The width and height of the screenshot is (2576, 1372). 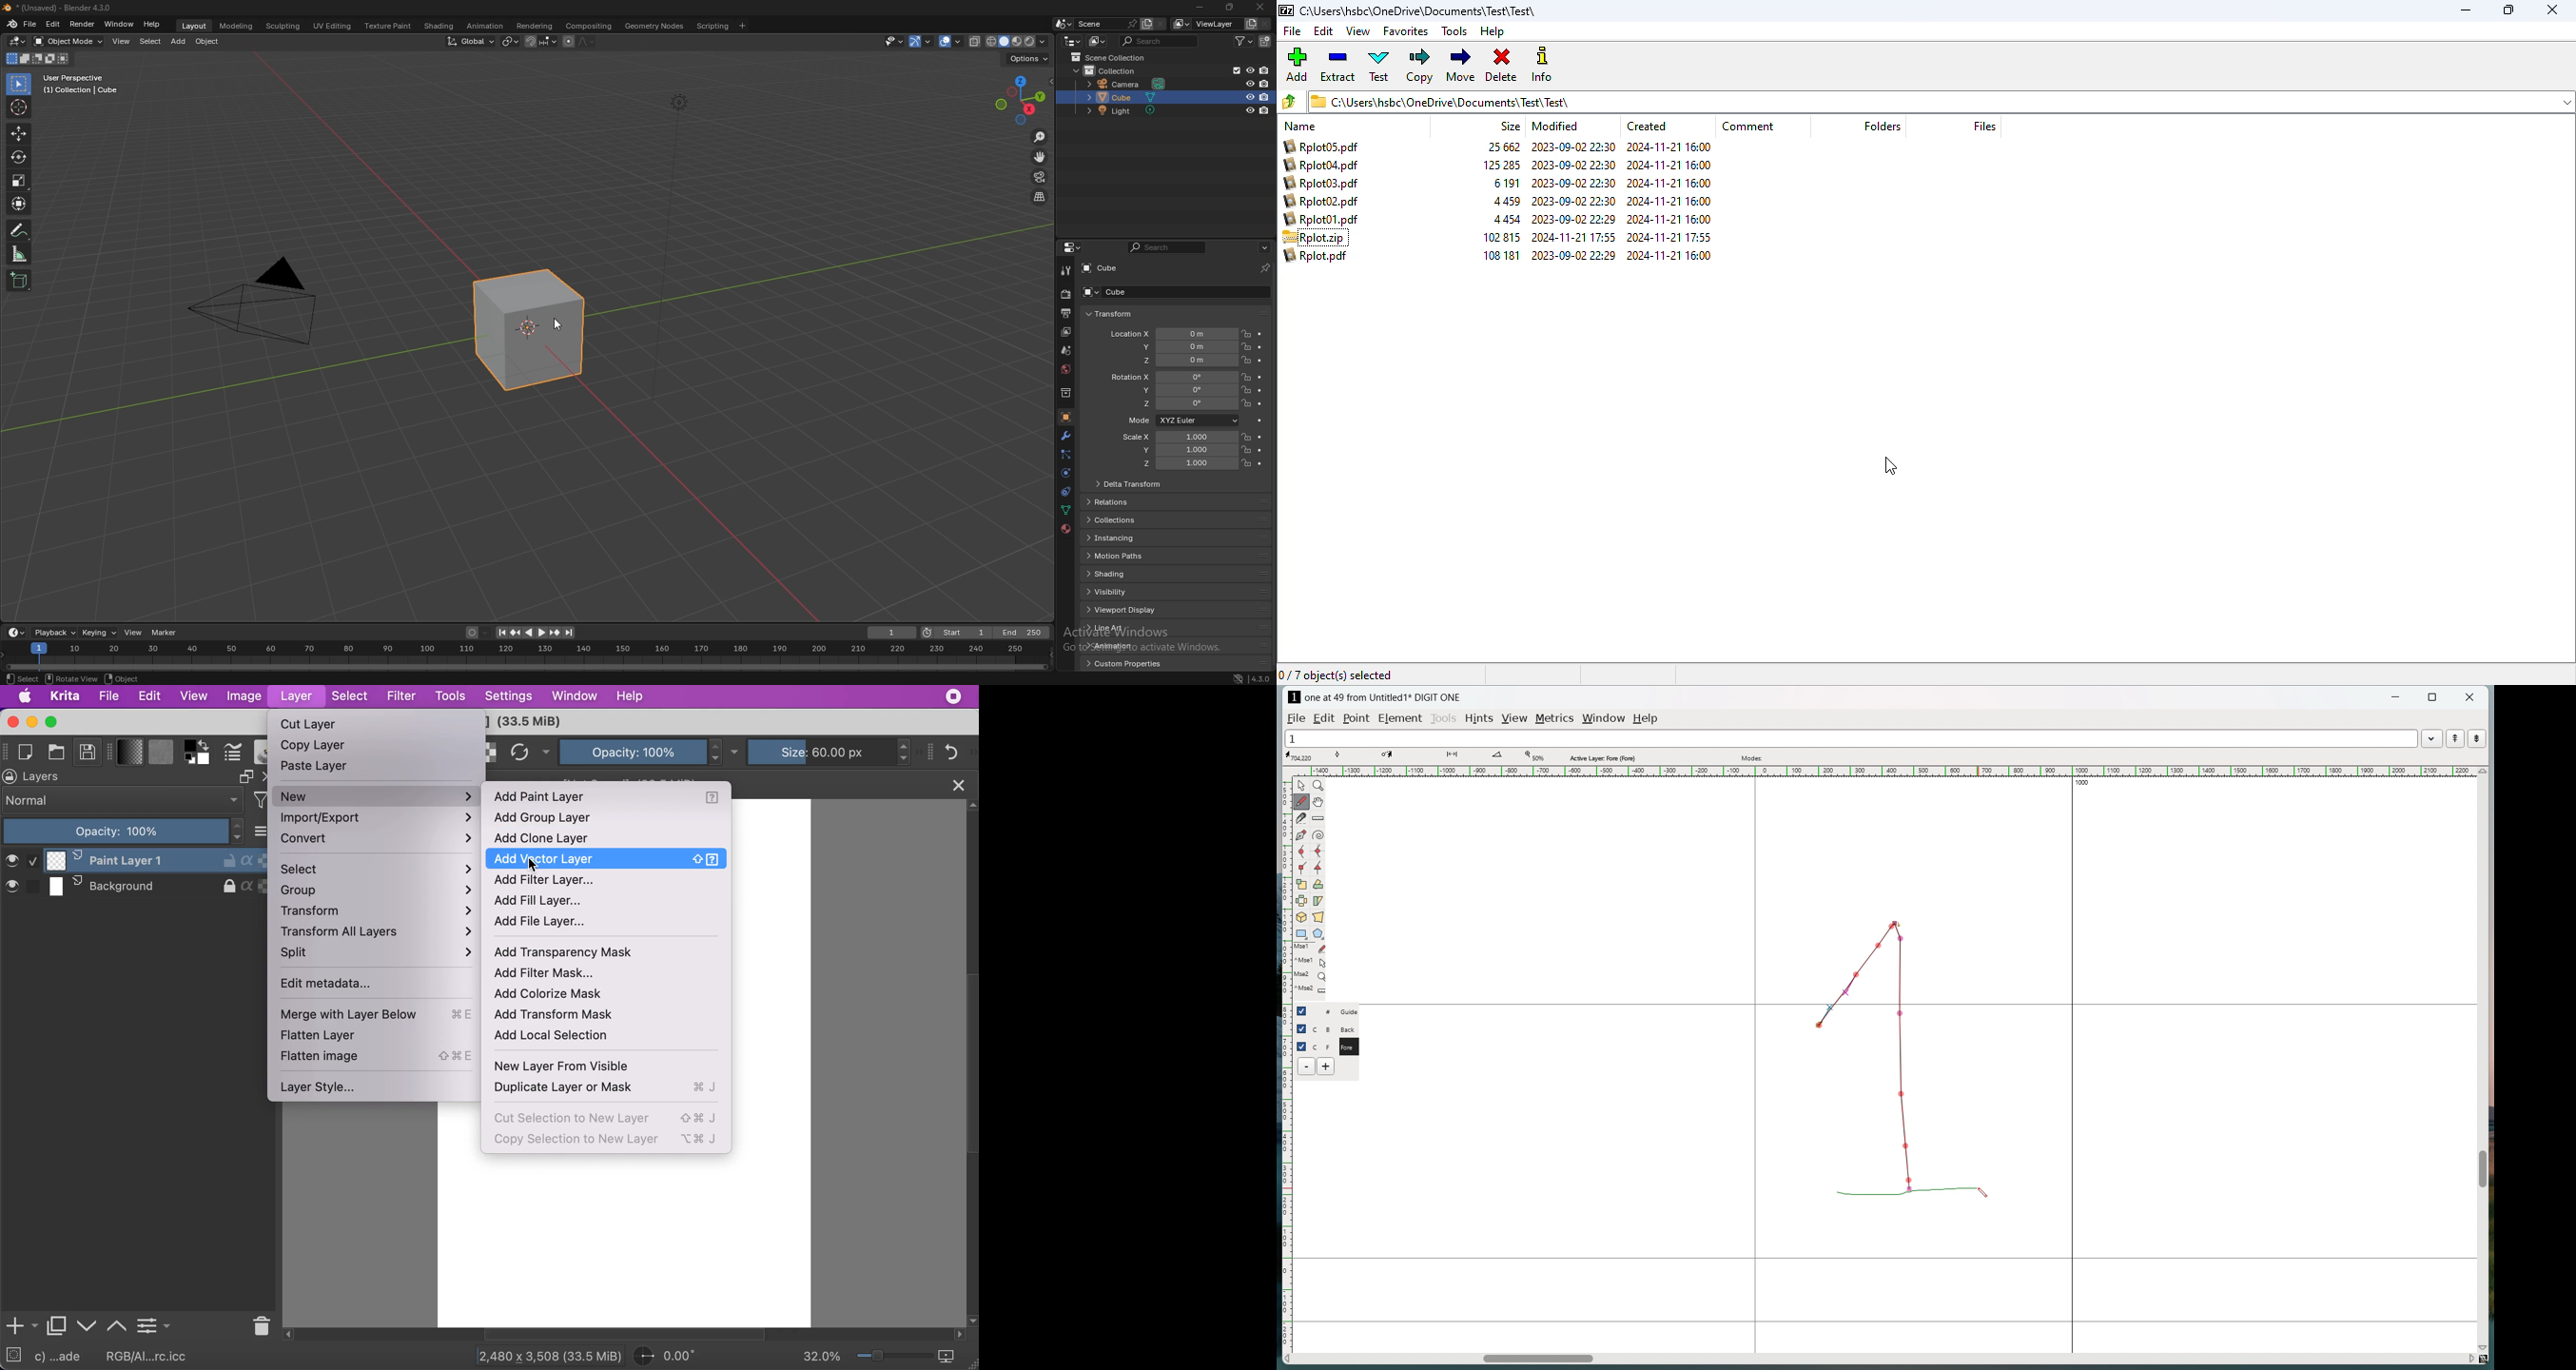 I want to click on pencil 6 - quick shade, so click(x=64, y=1357).